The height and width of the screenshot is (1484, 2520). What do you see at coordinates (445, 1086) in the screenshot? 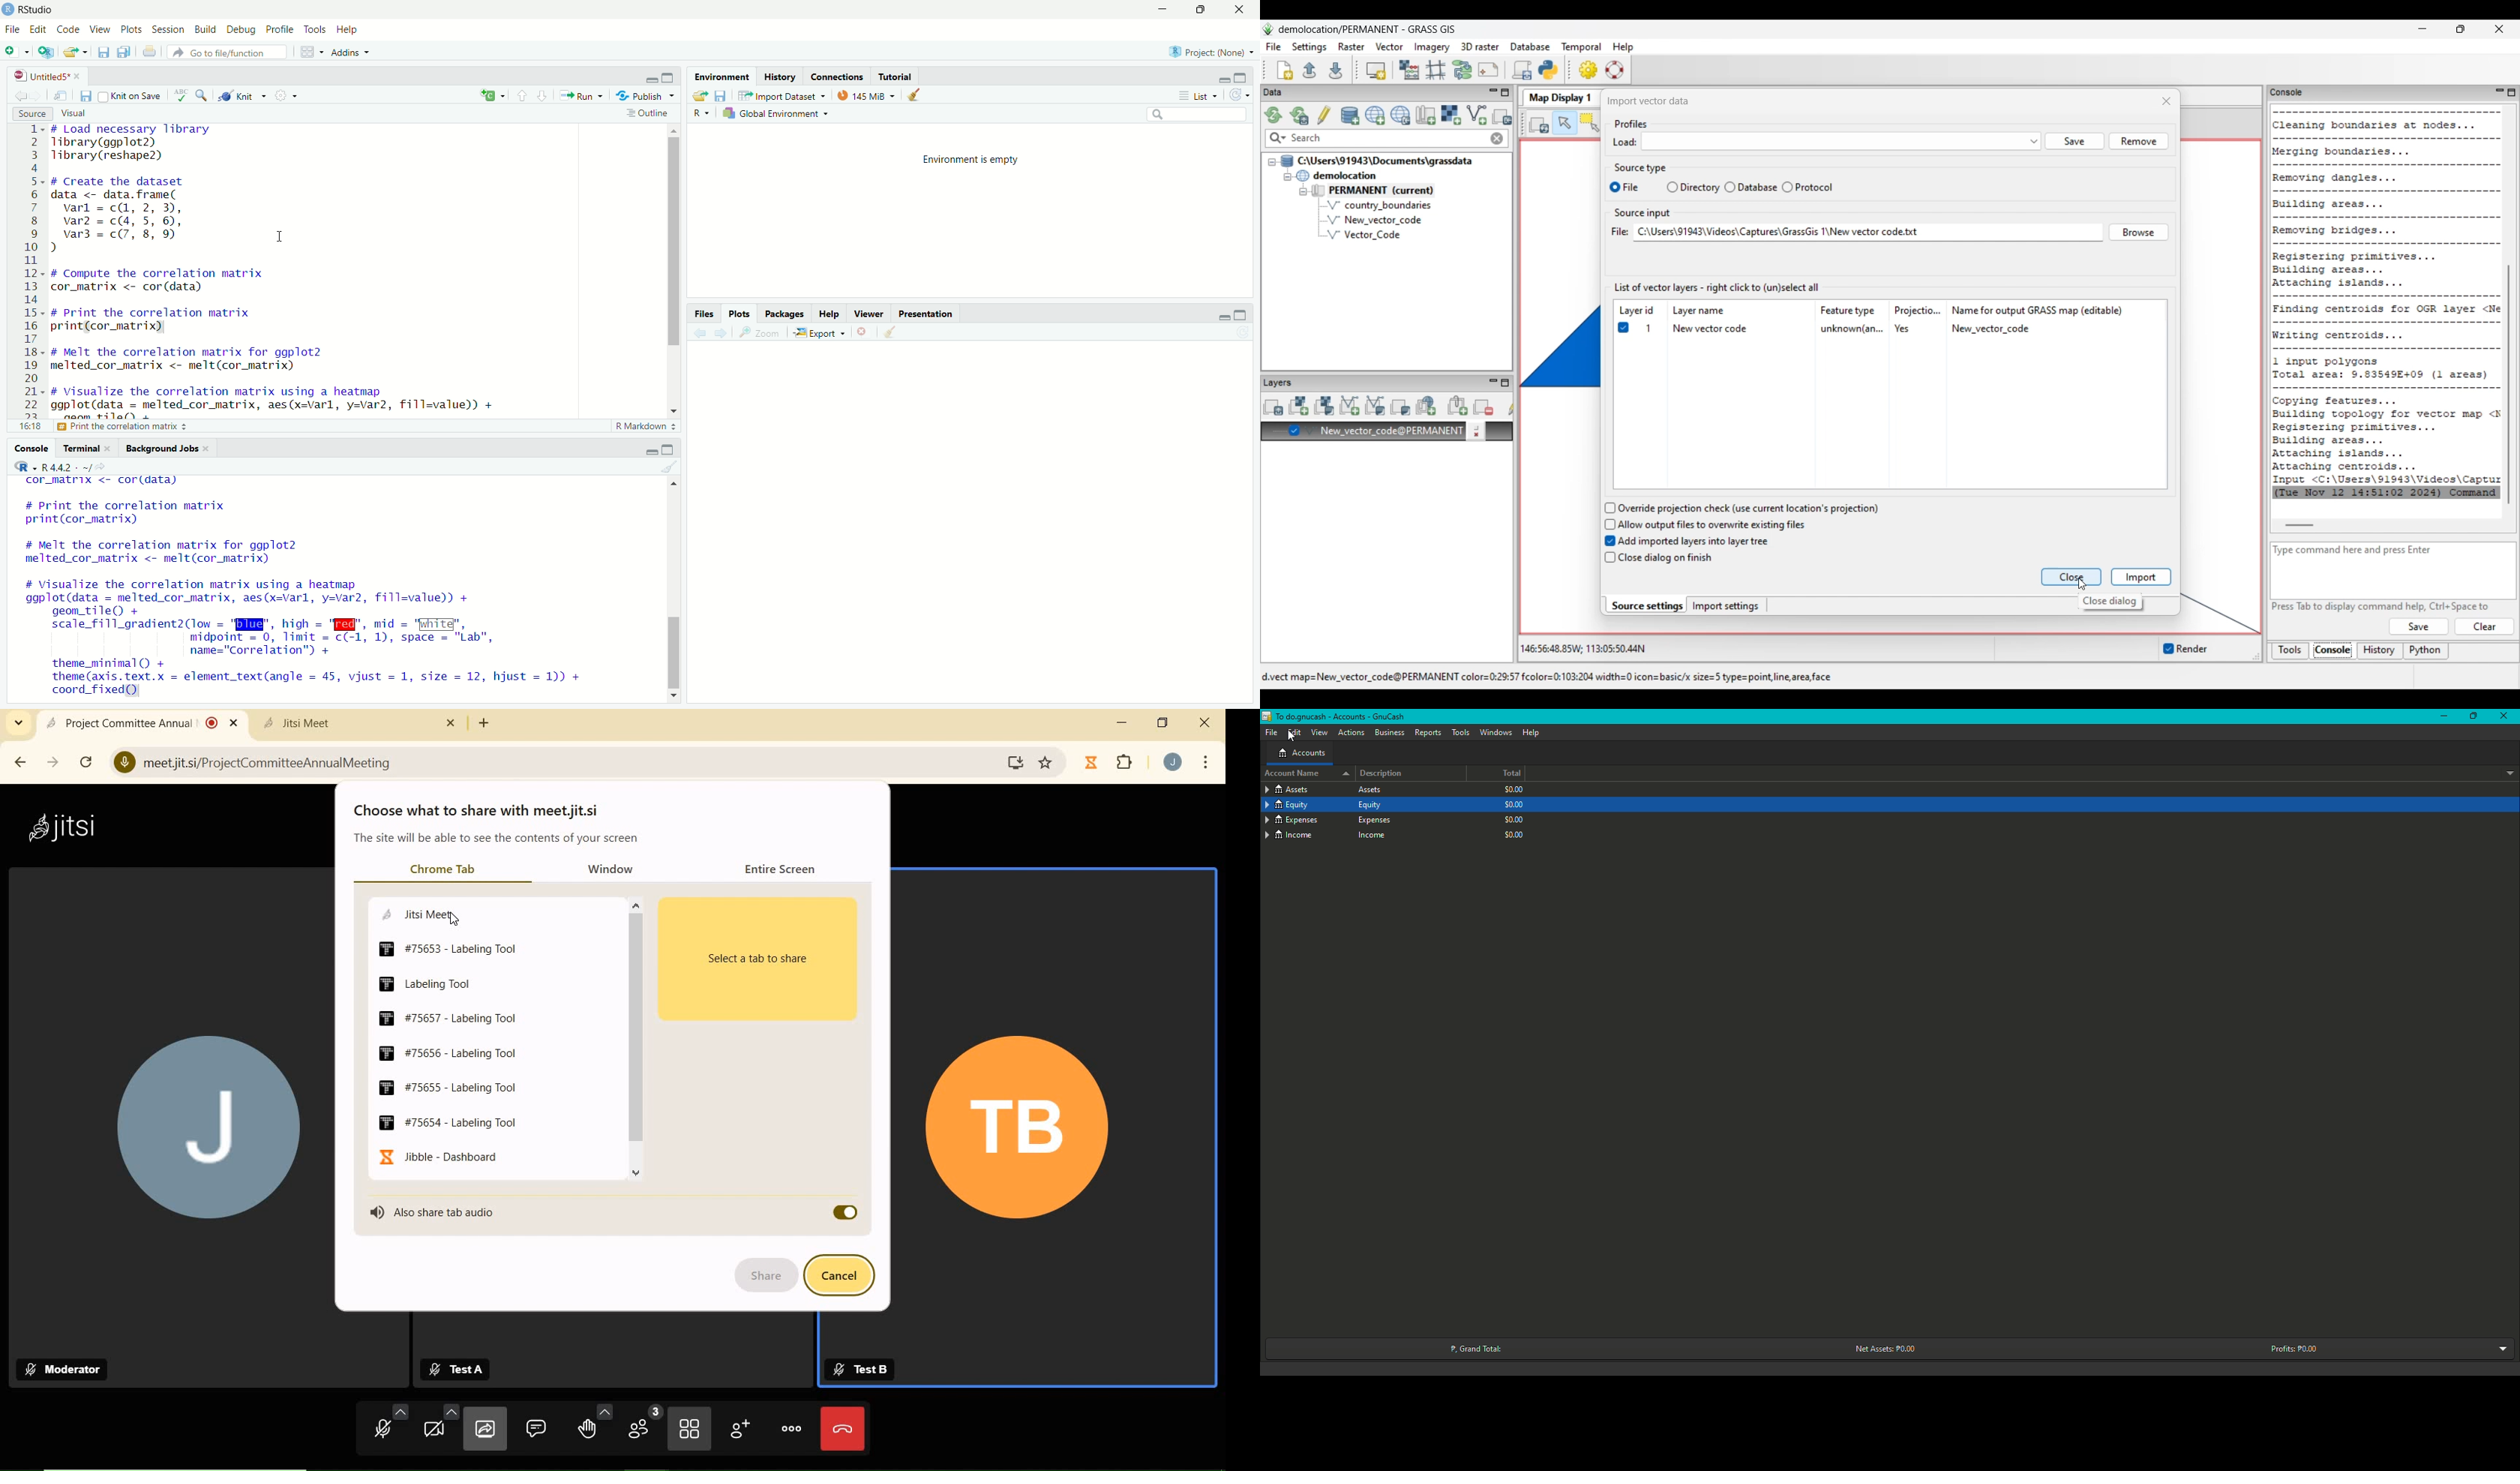
I see `#75655 - Labeling Tool` at bounding box center [445, 1086].